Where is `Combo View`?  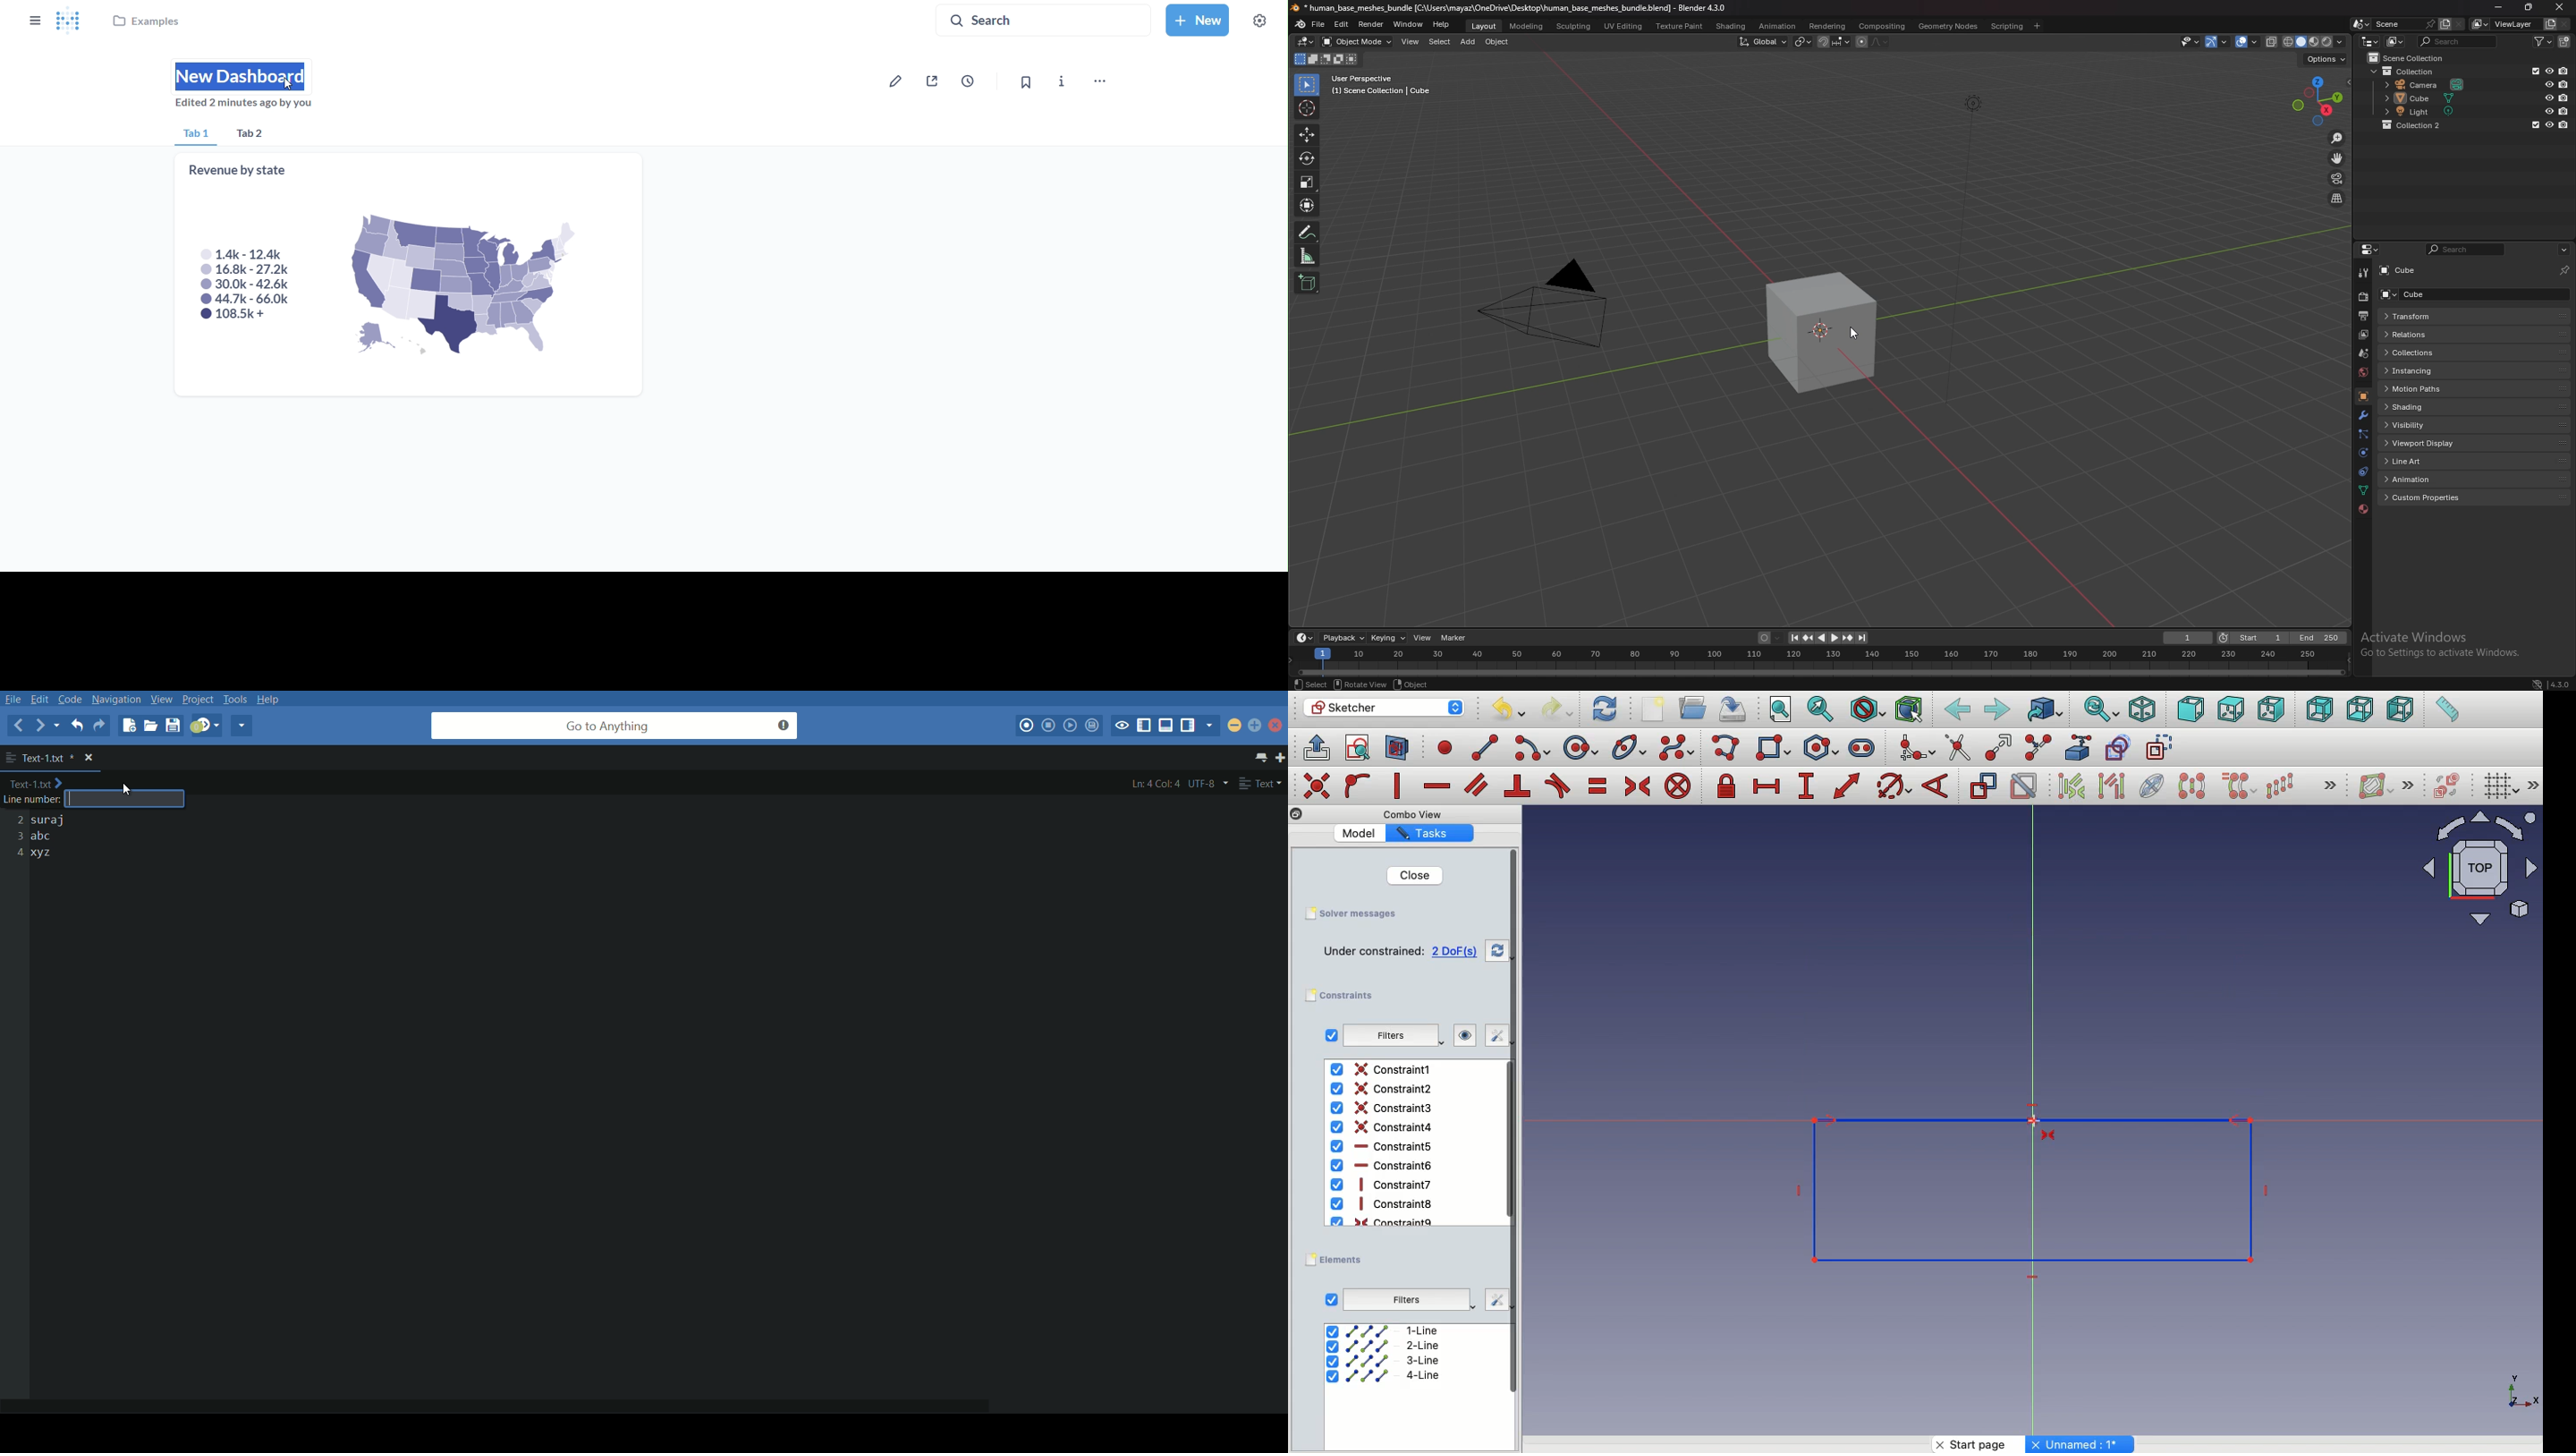 Combo View is located at coordinates (1414, 814).